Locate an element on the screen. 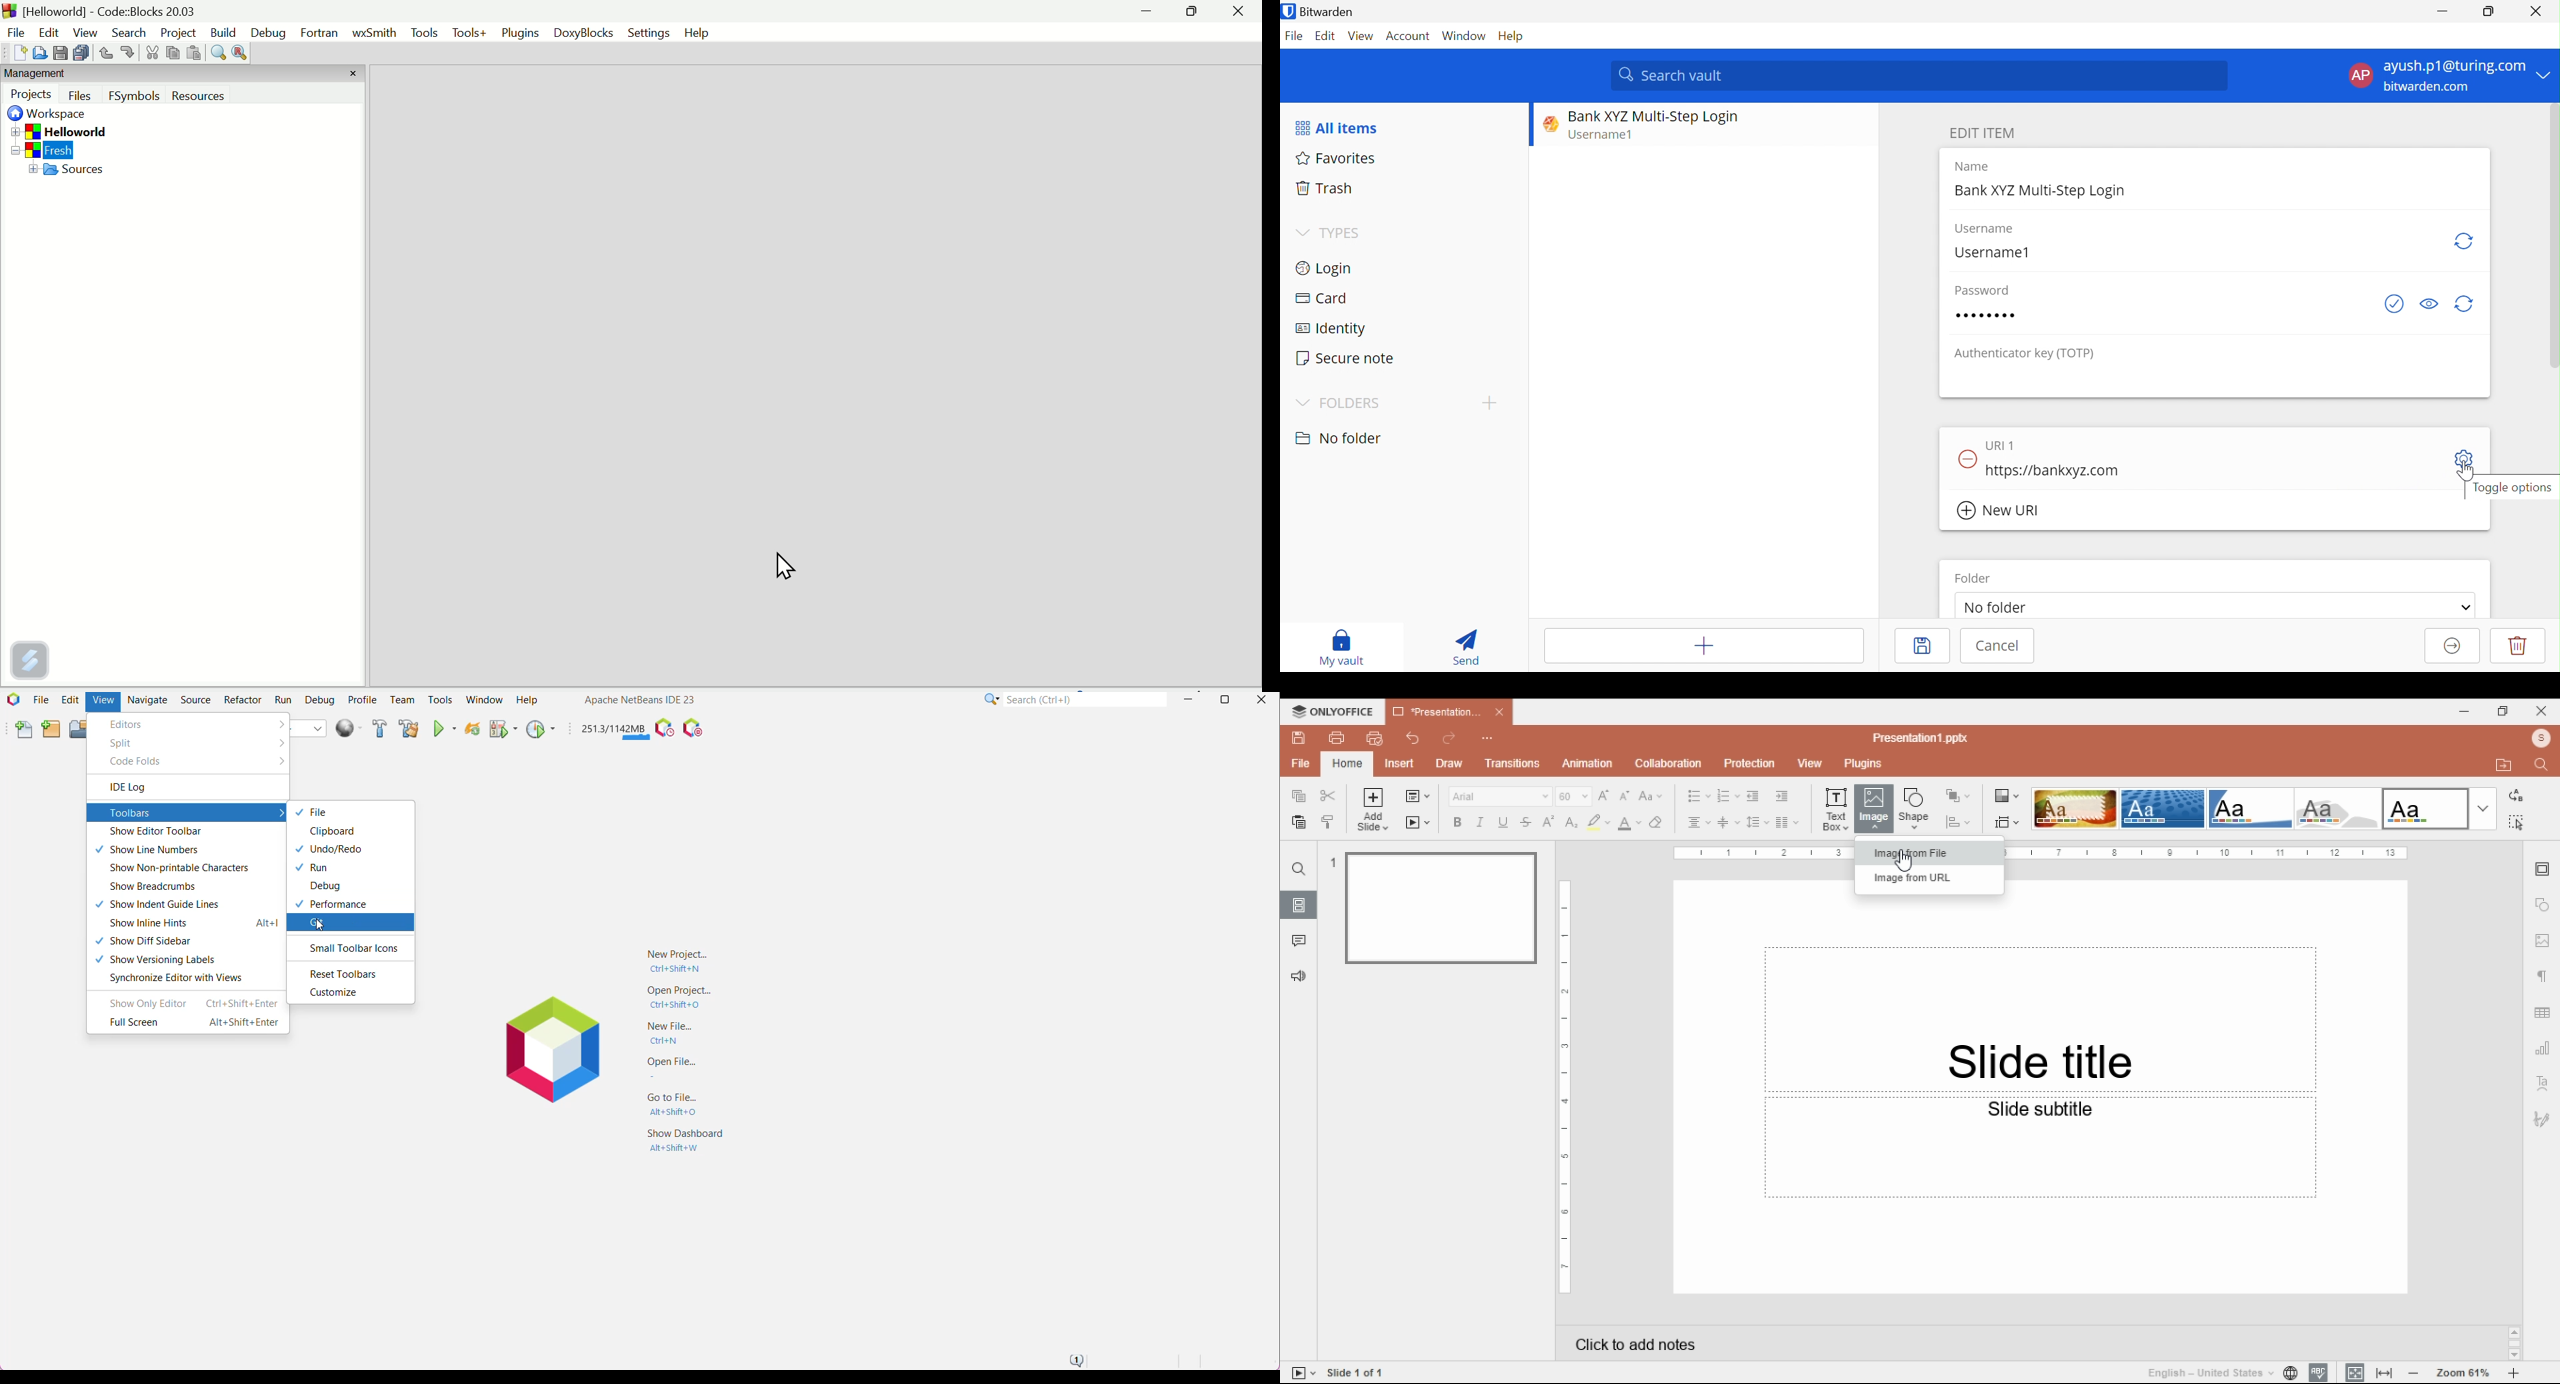 The width and height of the screenshot is (2576, 1400). Wxmith Hello is located at coordinates (376, 37).